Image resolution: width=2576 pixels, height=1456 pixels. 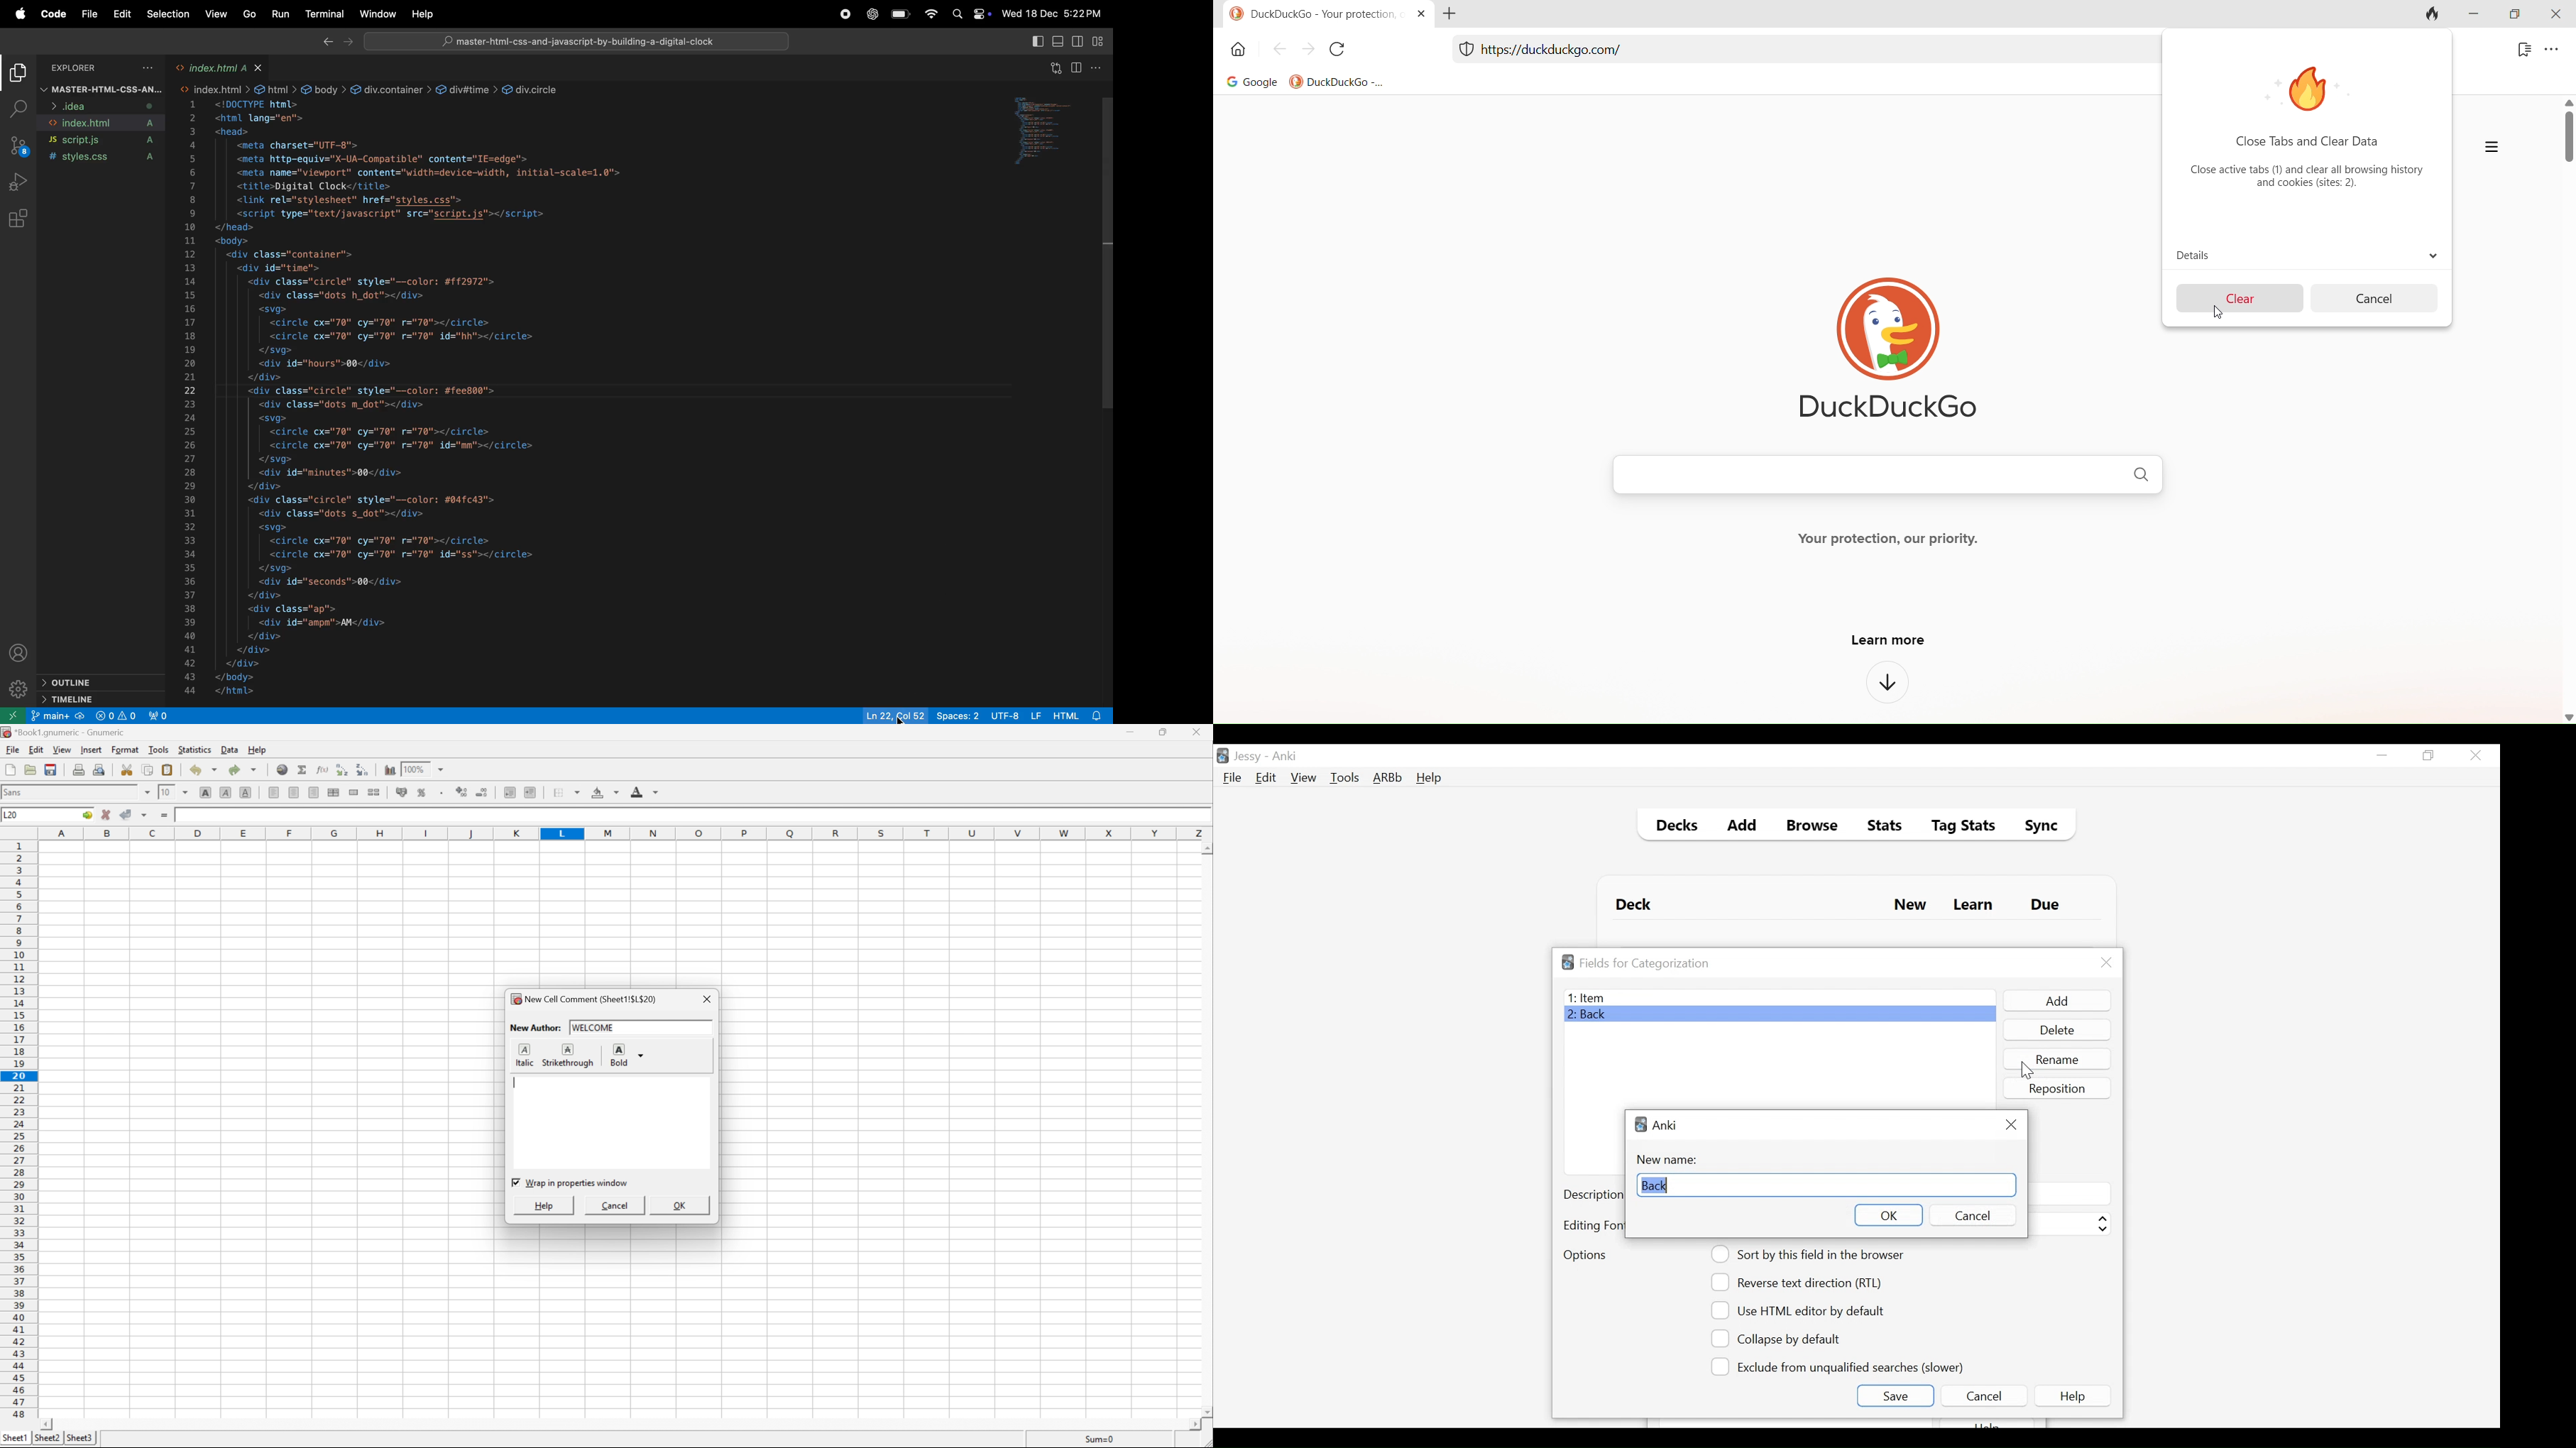 I want to click on master html css file, so click(x=101, y=89).